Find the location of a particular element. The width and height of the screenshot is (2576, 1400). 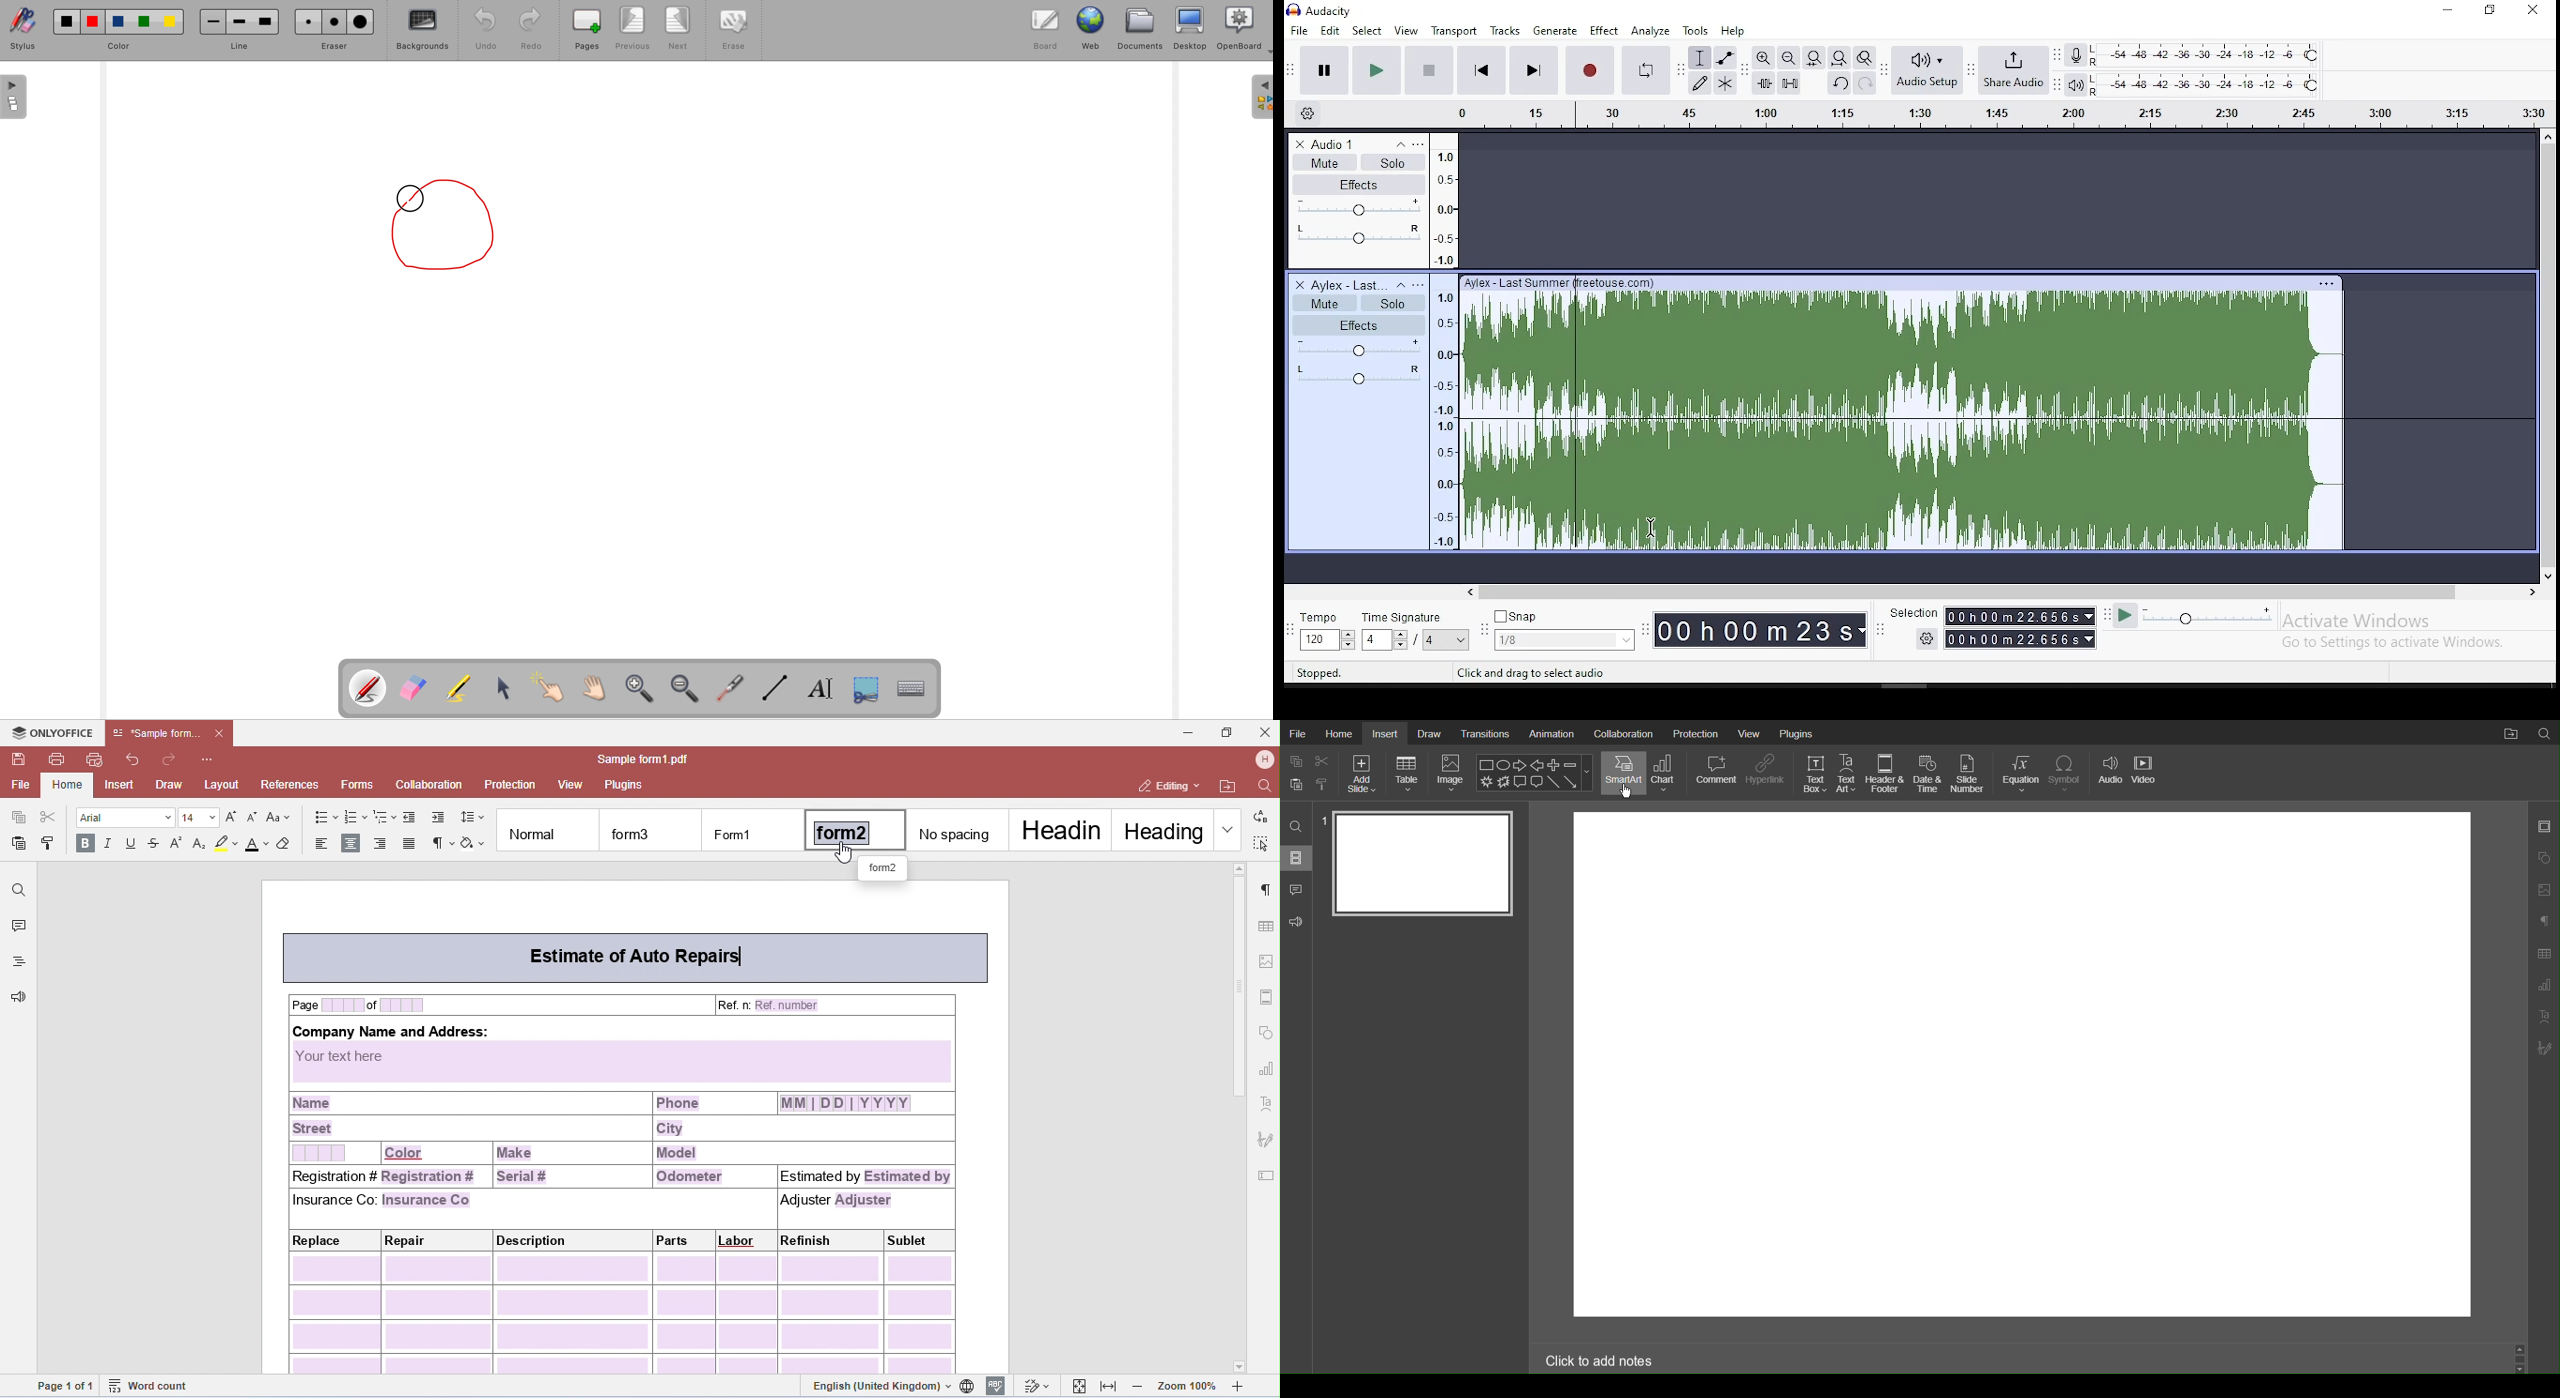

pages is located at coordinates (589, 30).